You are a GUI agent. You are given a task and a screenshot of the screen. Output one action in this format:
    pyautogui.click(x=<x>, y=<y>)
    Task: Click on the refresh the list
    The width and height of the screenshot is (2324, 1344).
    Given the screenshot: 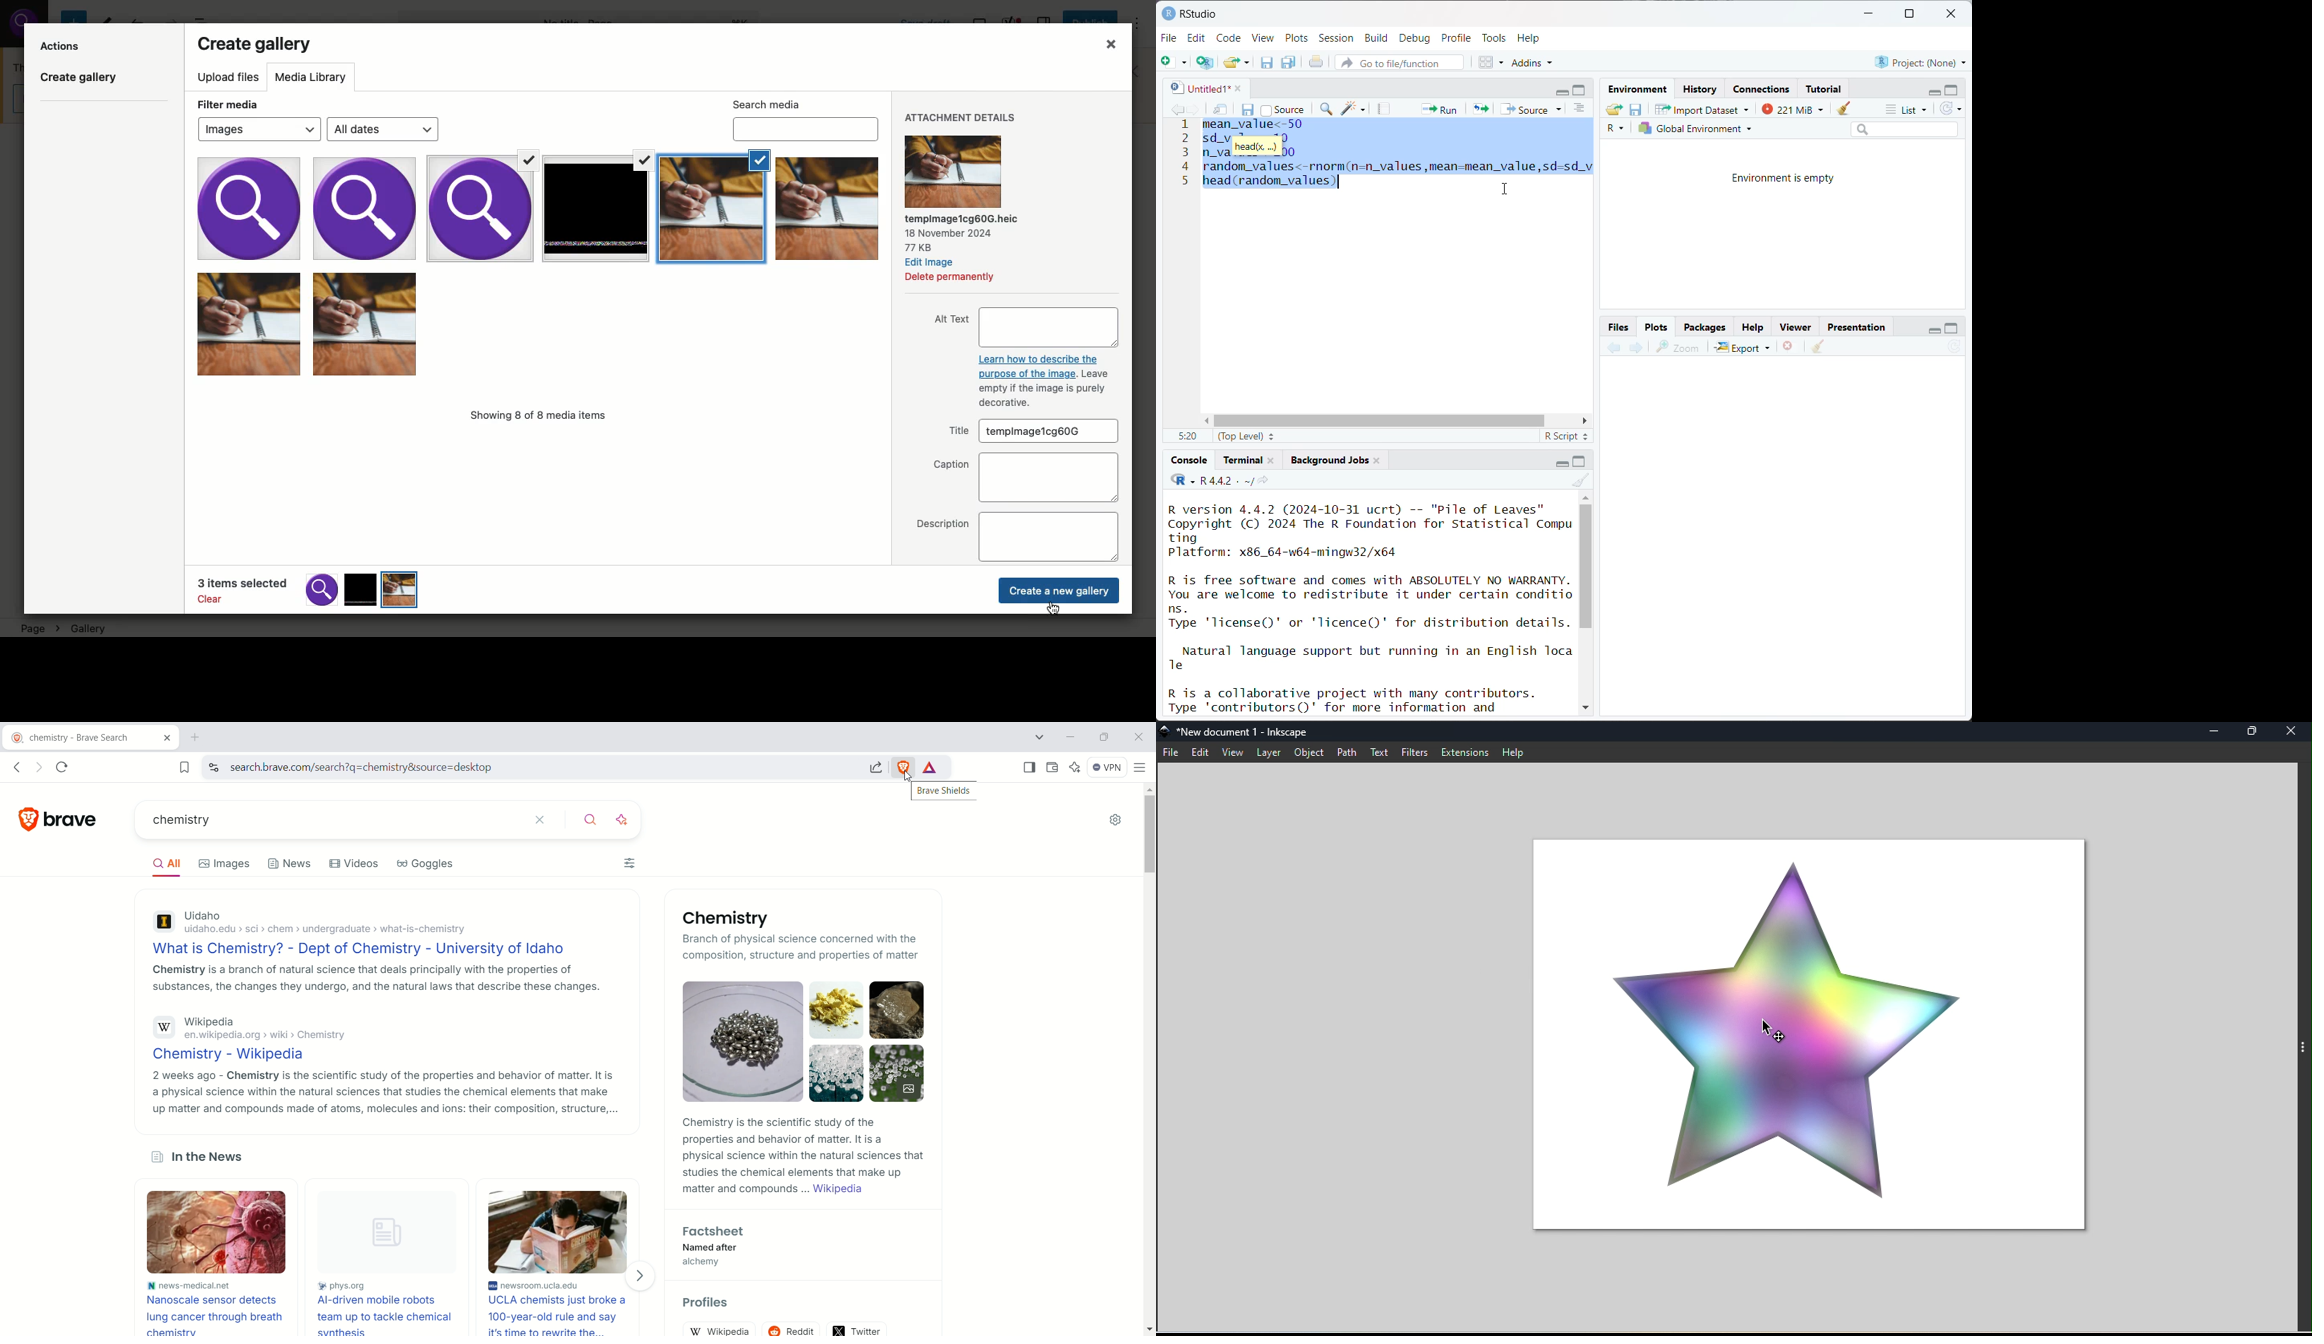 What is the action you would take?
    pyautogui.click(x=1951, y=109)
    